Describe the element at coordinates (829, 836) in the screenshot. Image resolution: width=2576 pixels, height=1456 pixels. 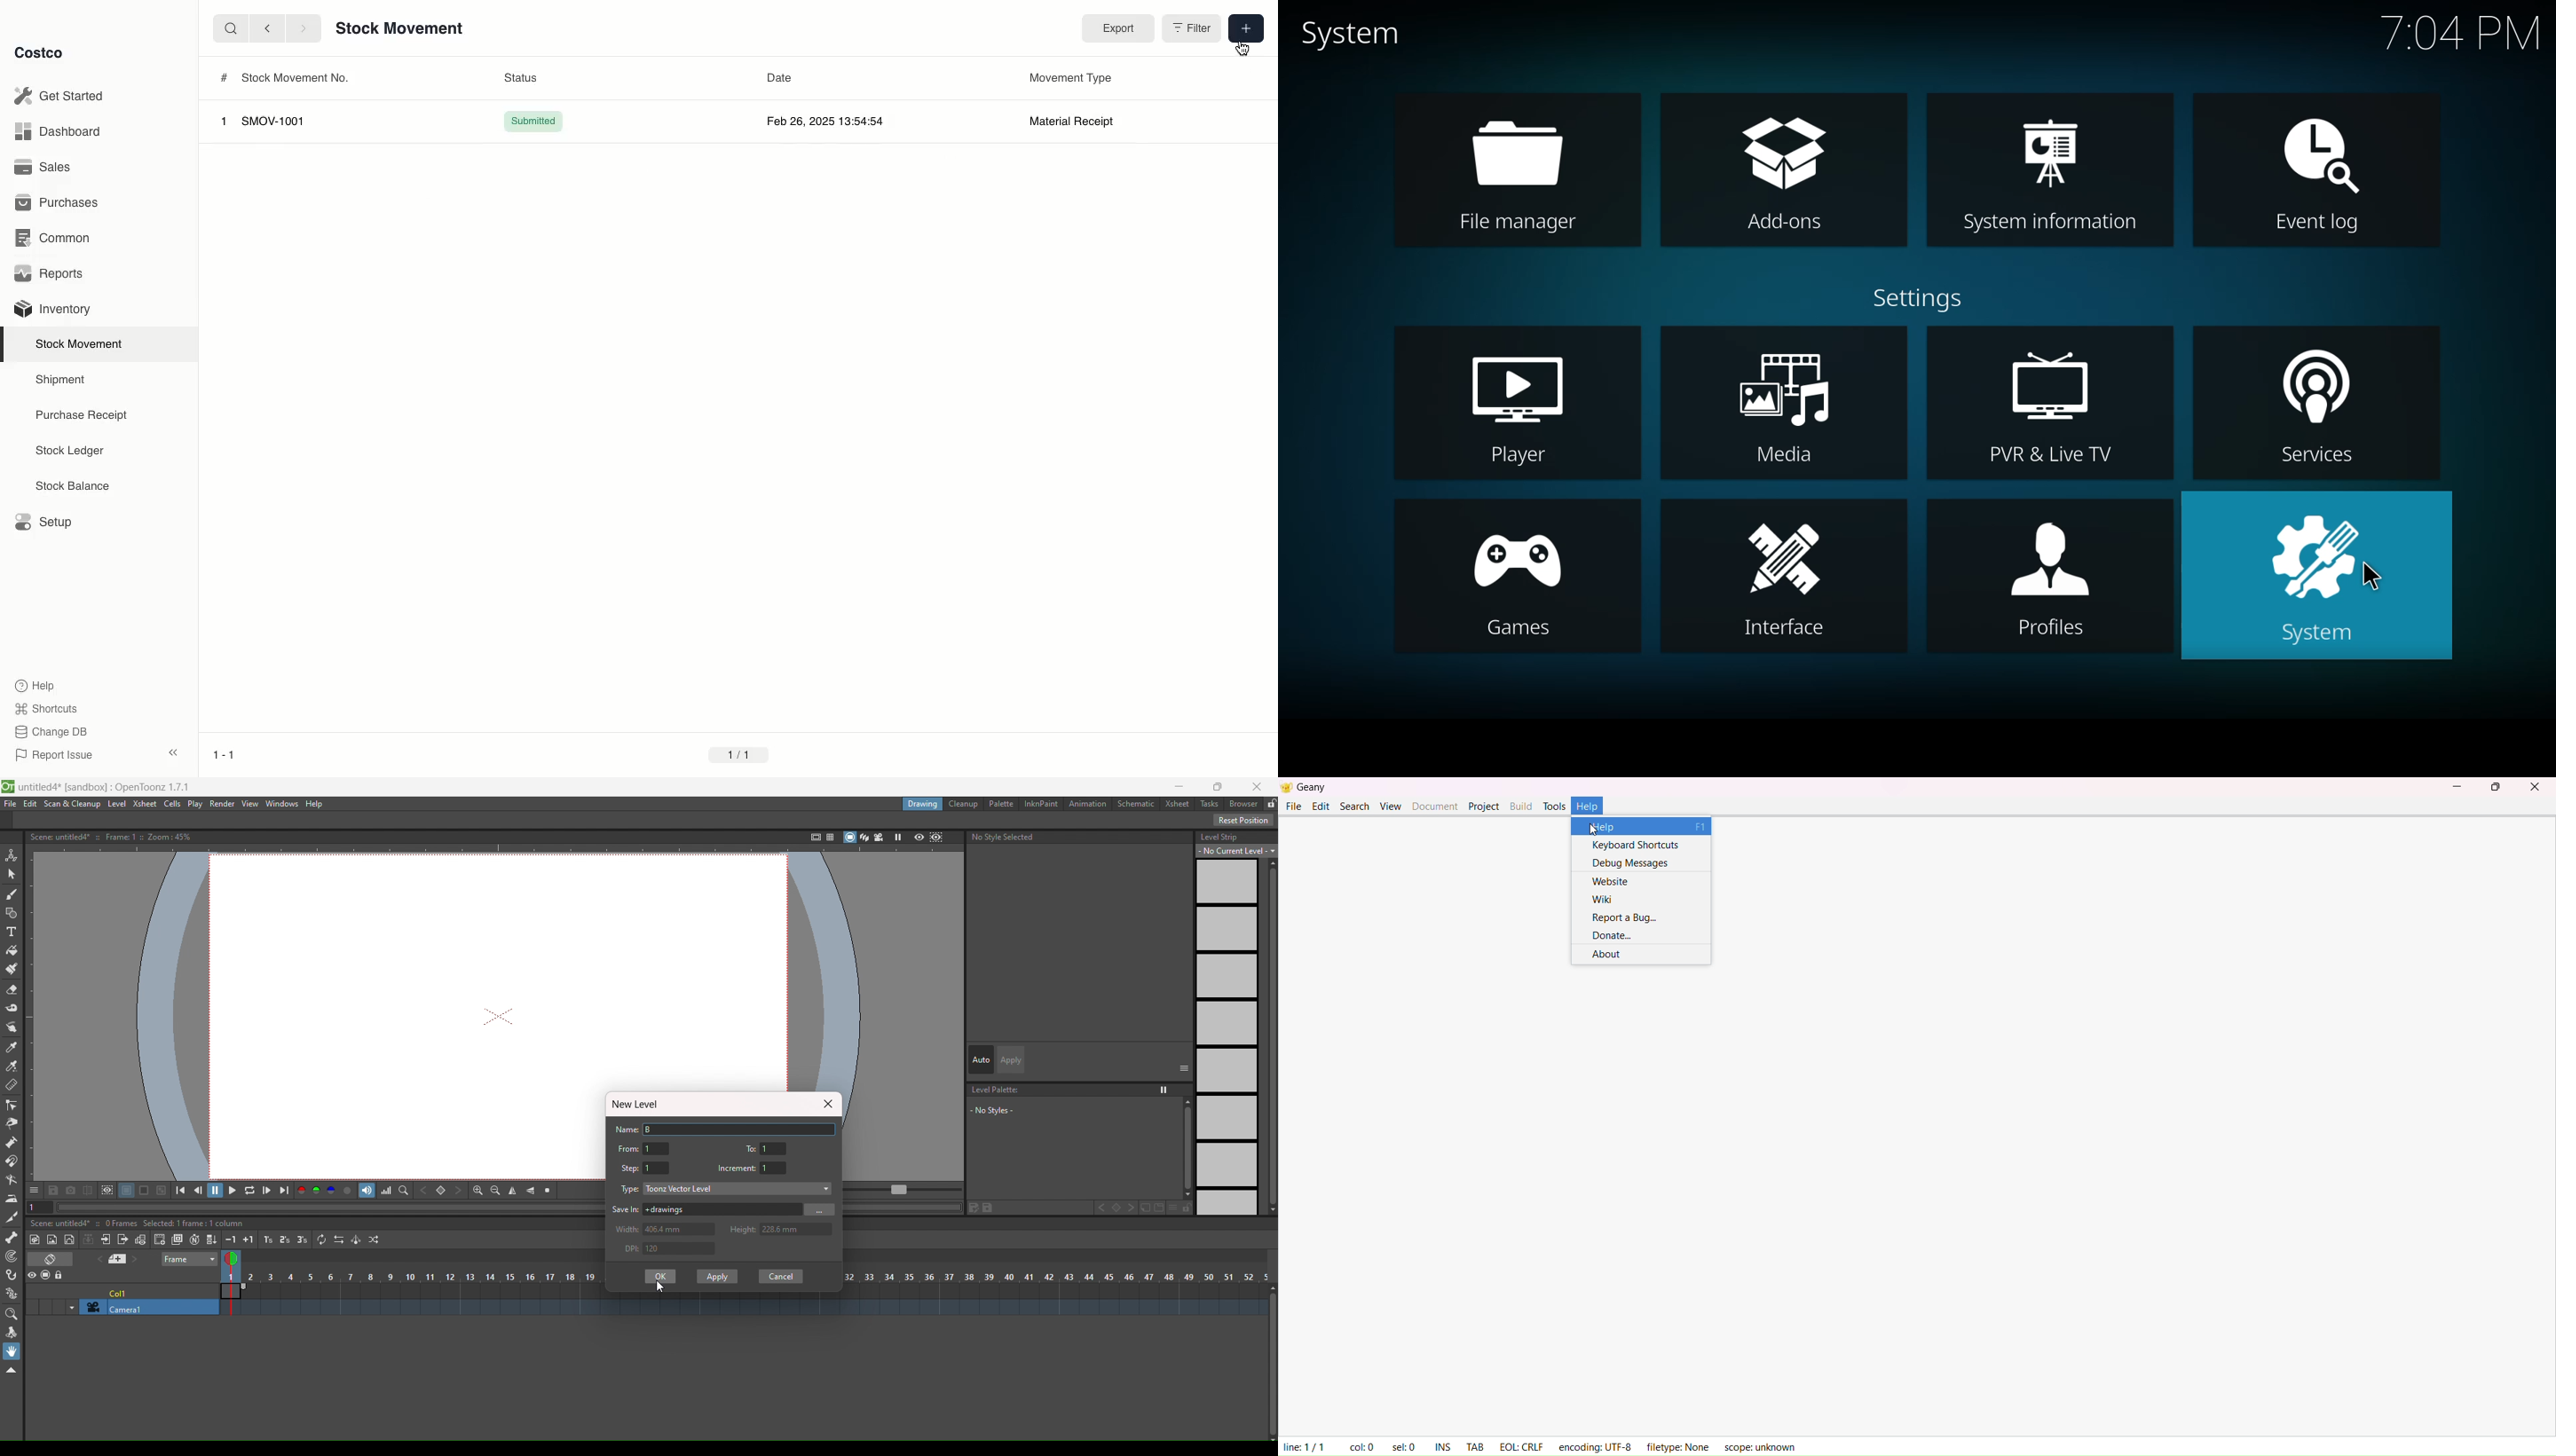
I see `field guide` at that location.